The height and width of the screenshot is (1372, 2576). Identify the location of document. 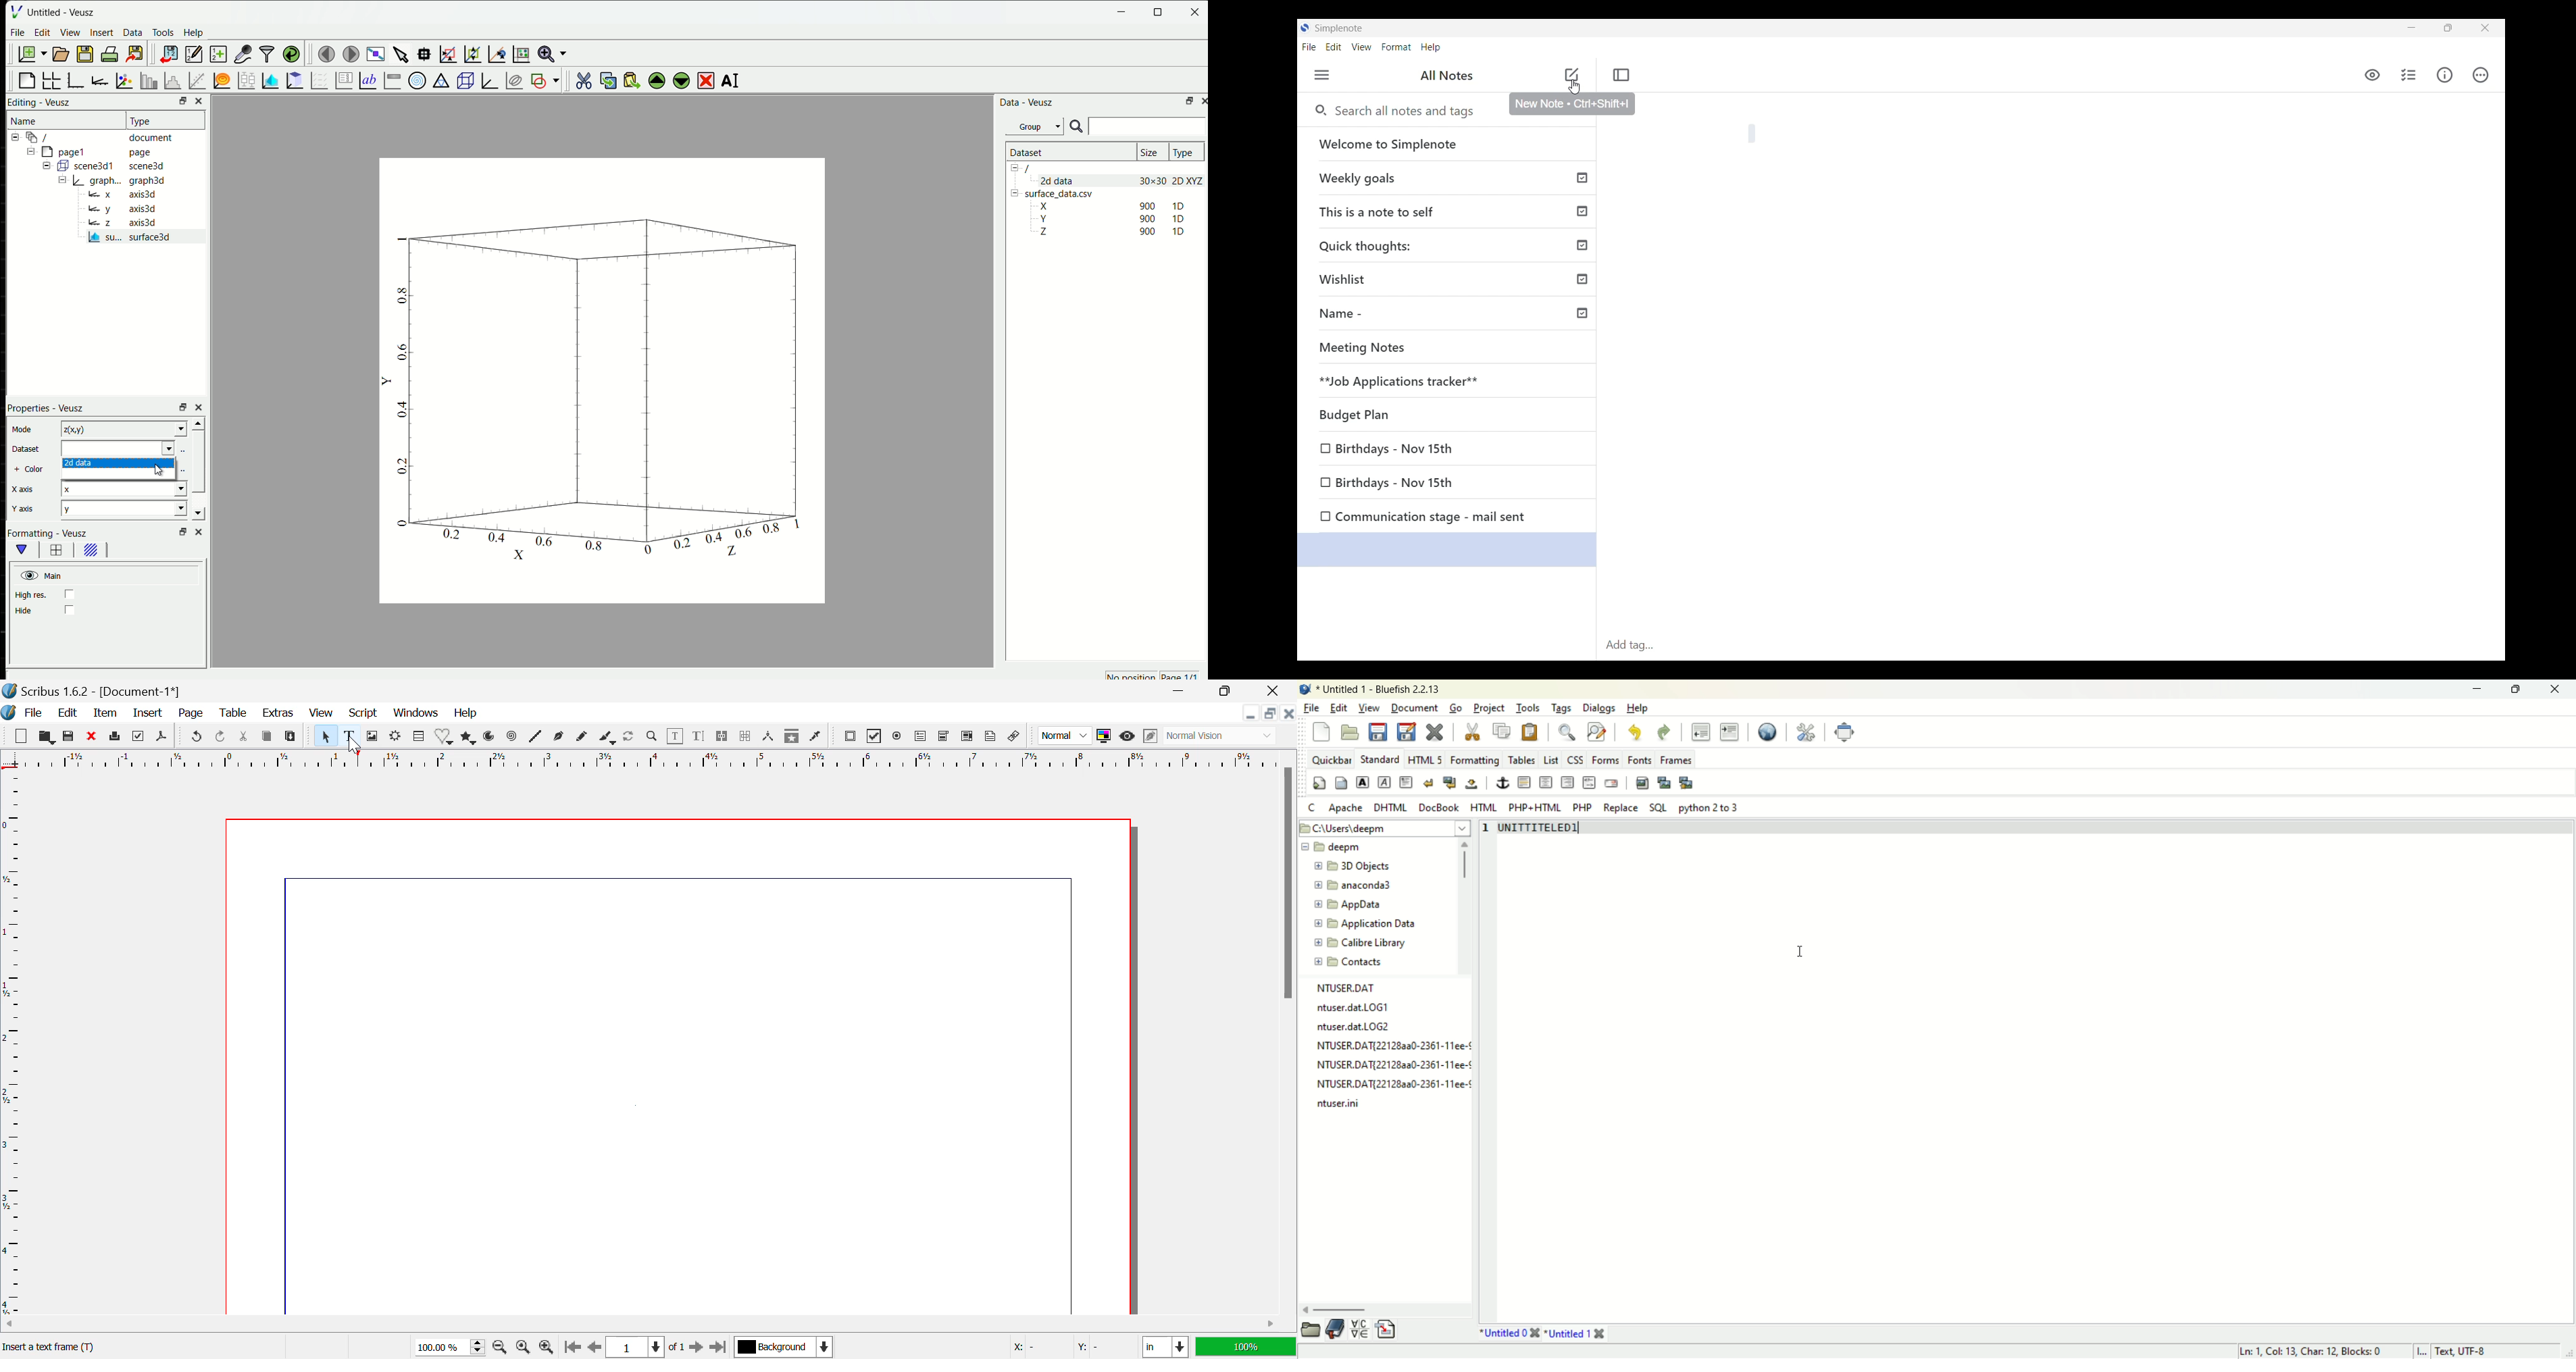
(1415, 707).